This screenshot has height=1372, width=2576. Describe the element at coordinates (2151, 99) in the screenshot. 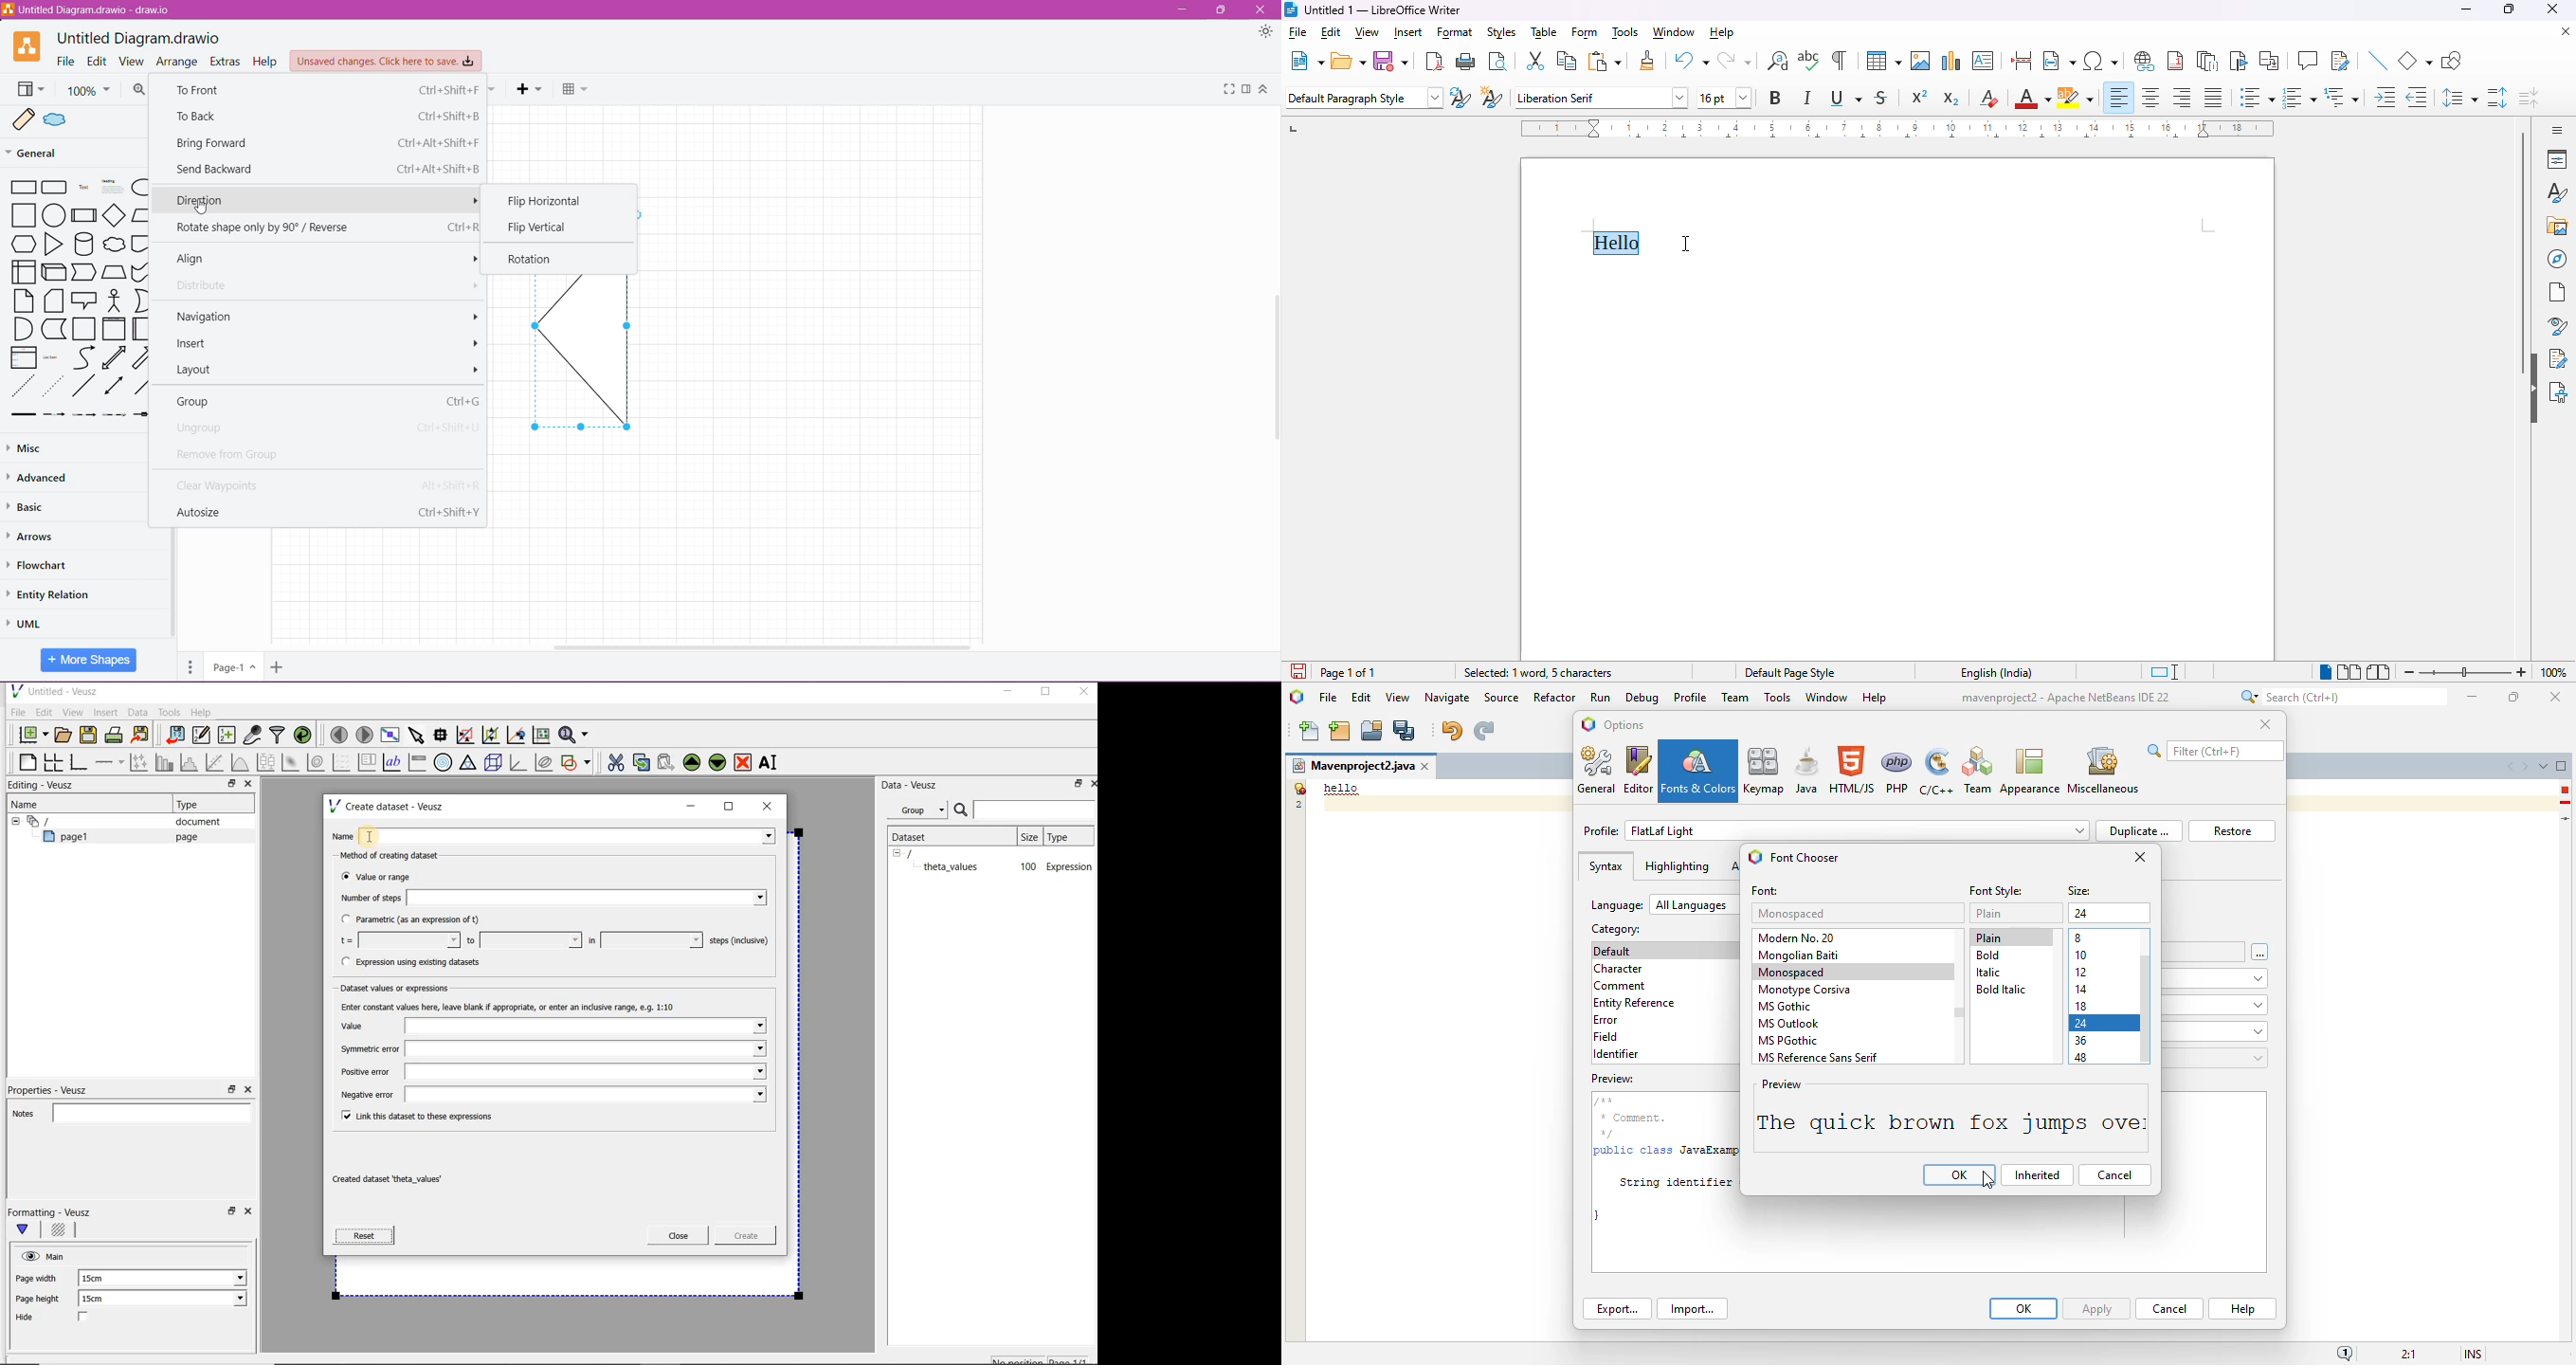

I see `align center` at that location.